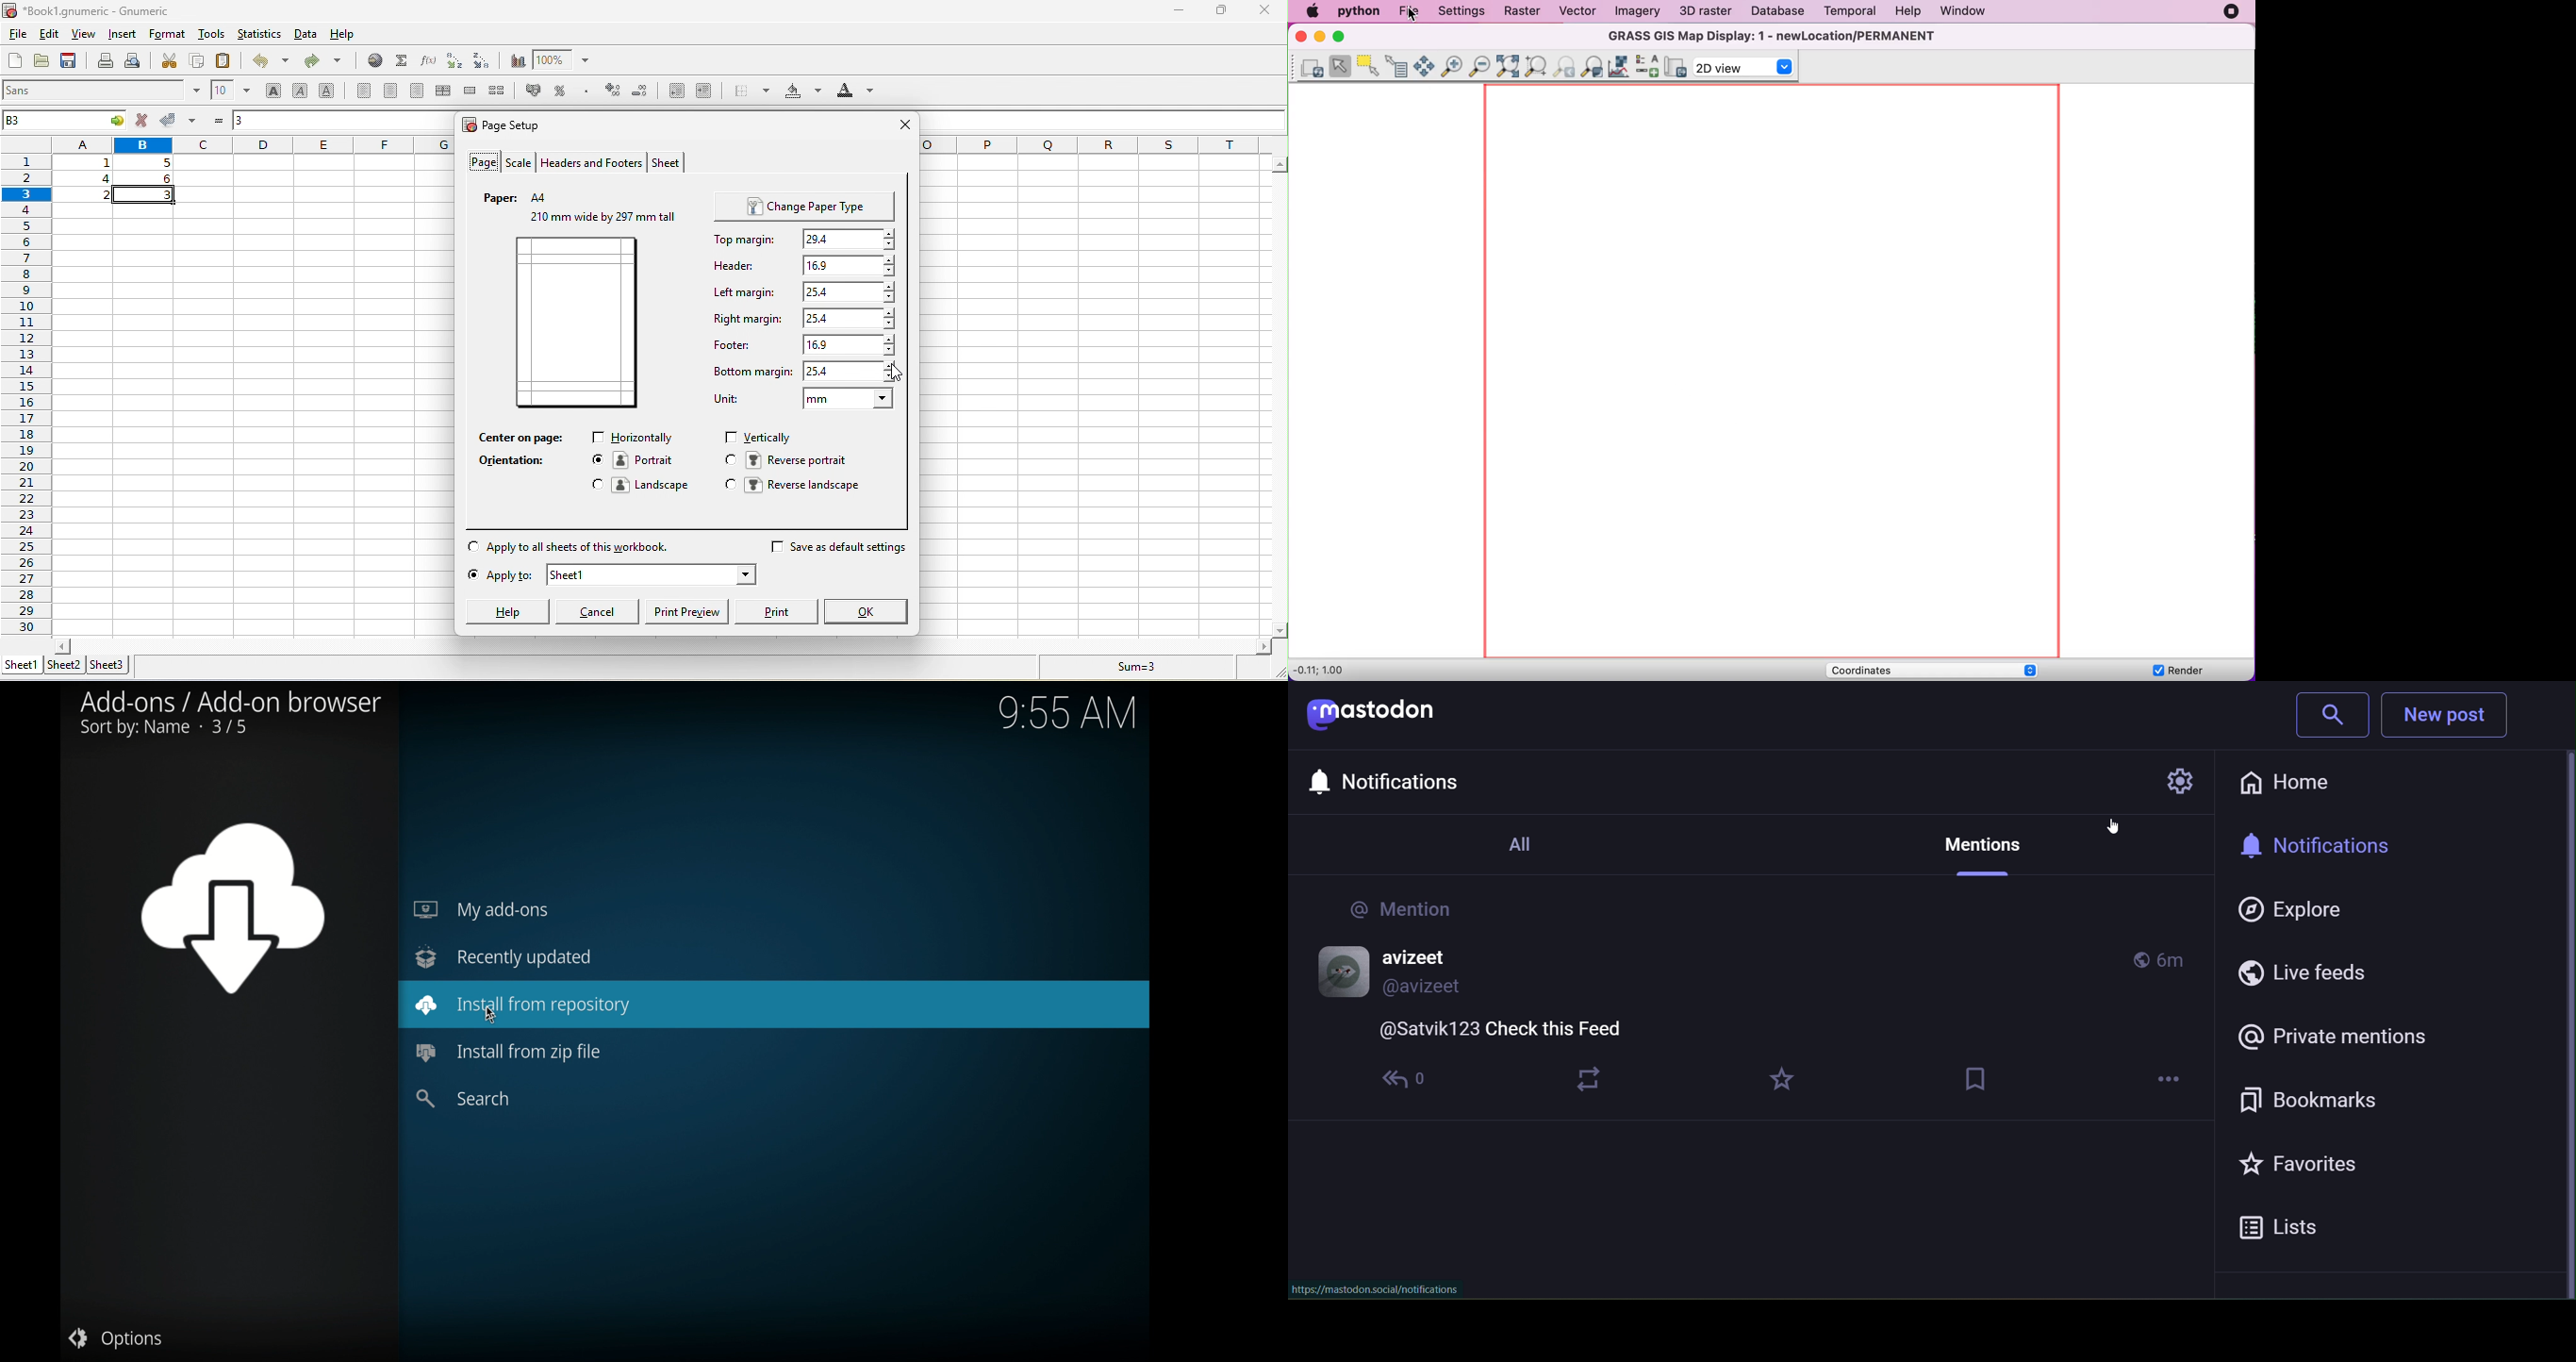  Describe the element at coordinates (15, 62) in the screenshot. I see `new work book` at that location.